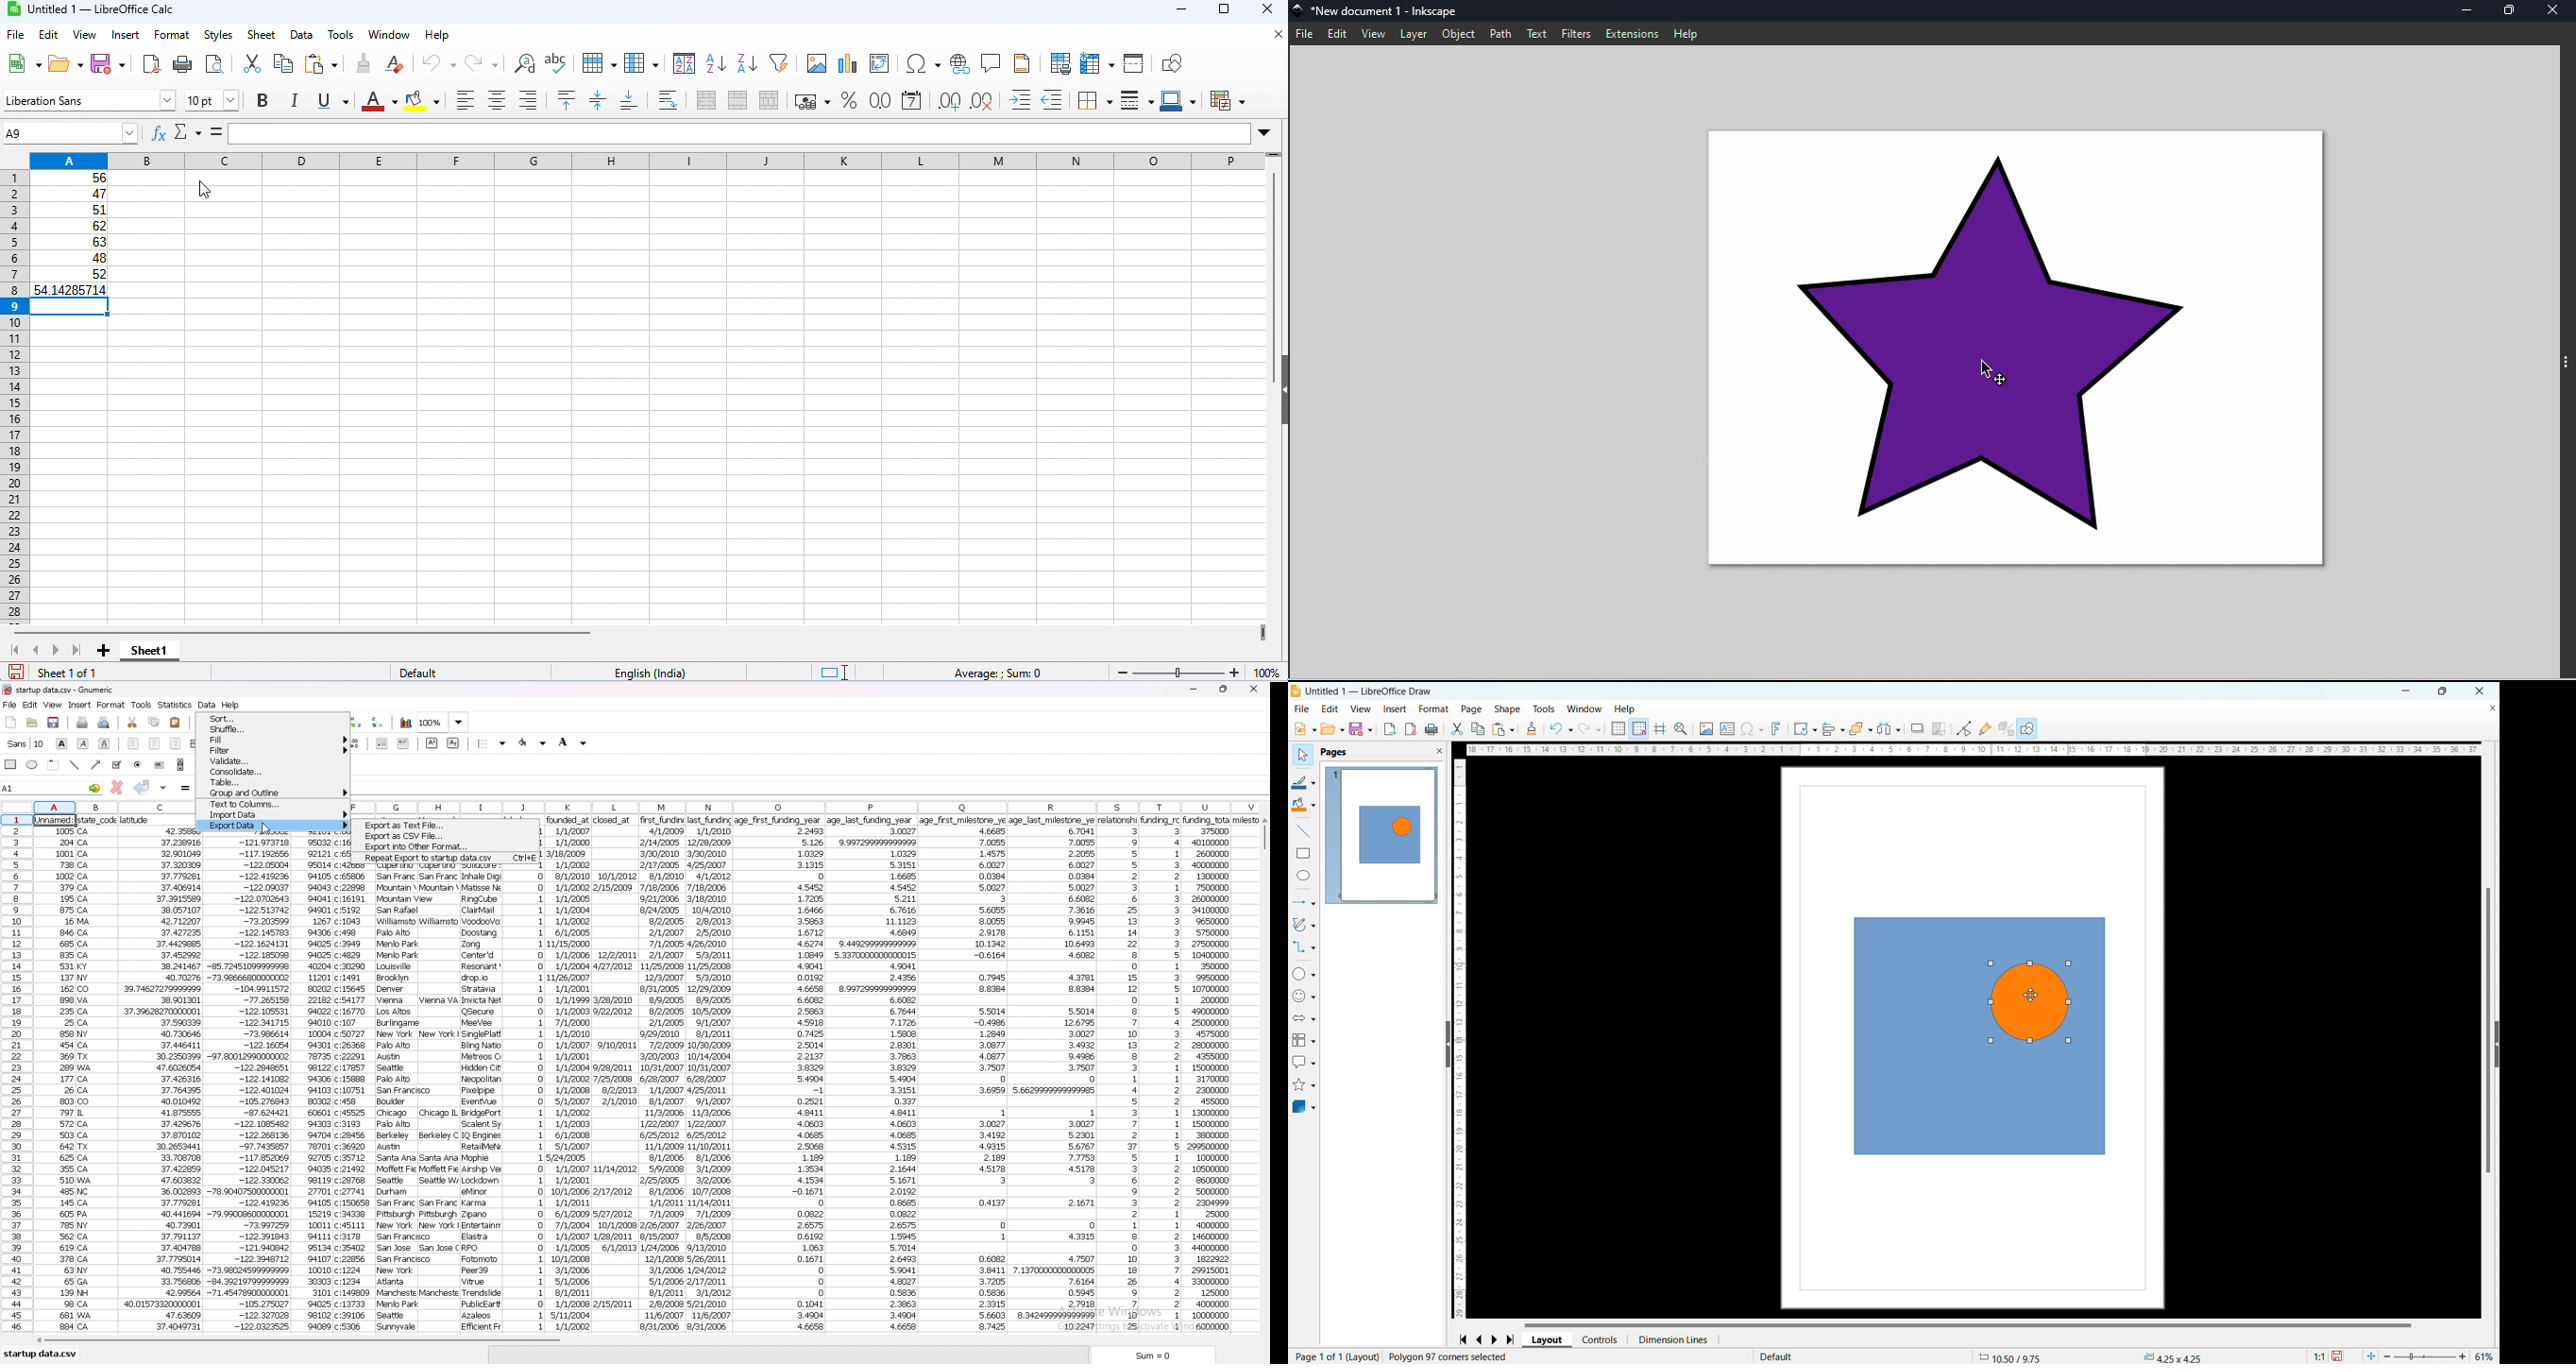 The image size is (2576, 1372). What do you see at coordinates (15, 35) in the screenshot?
I see `file` at bounding box center [15, 35].